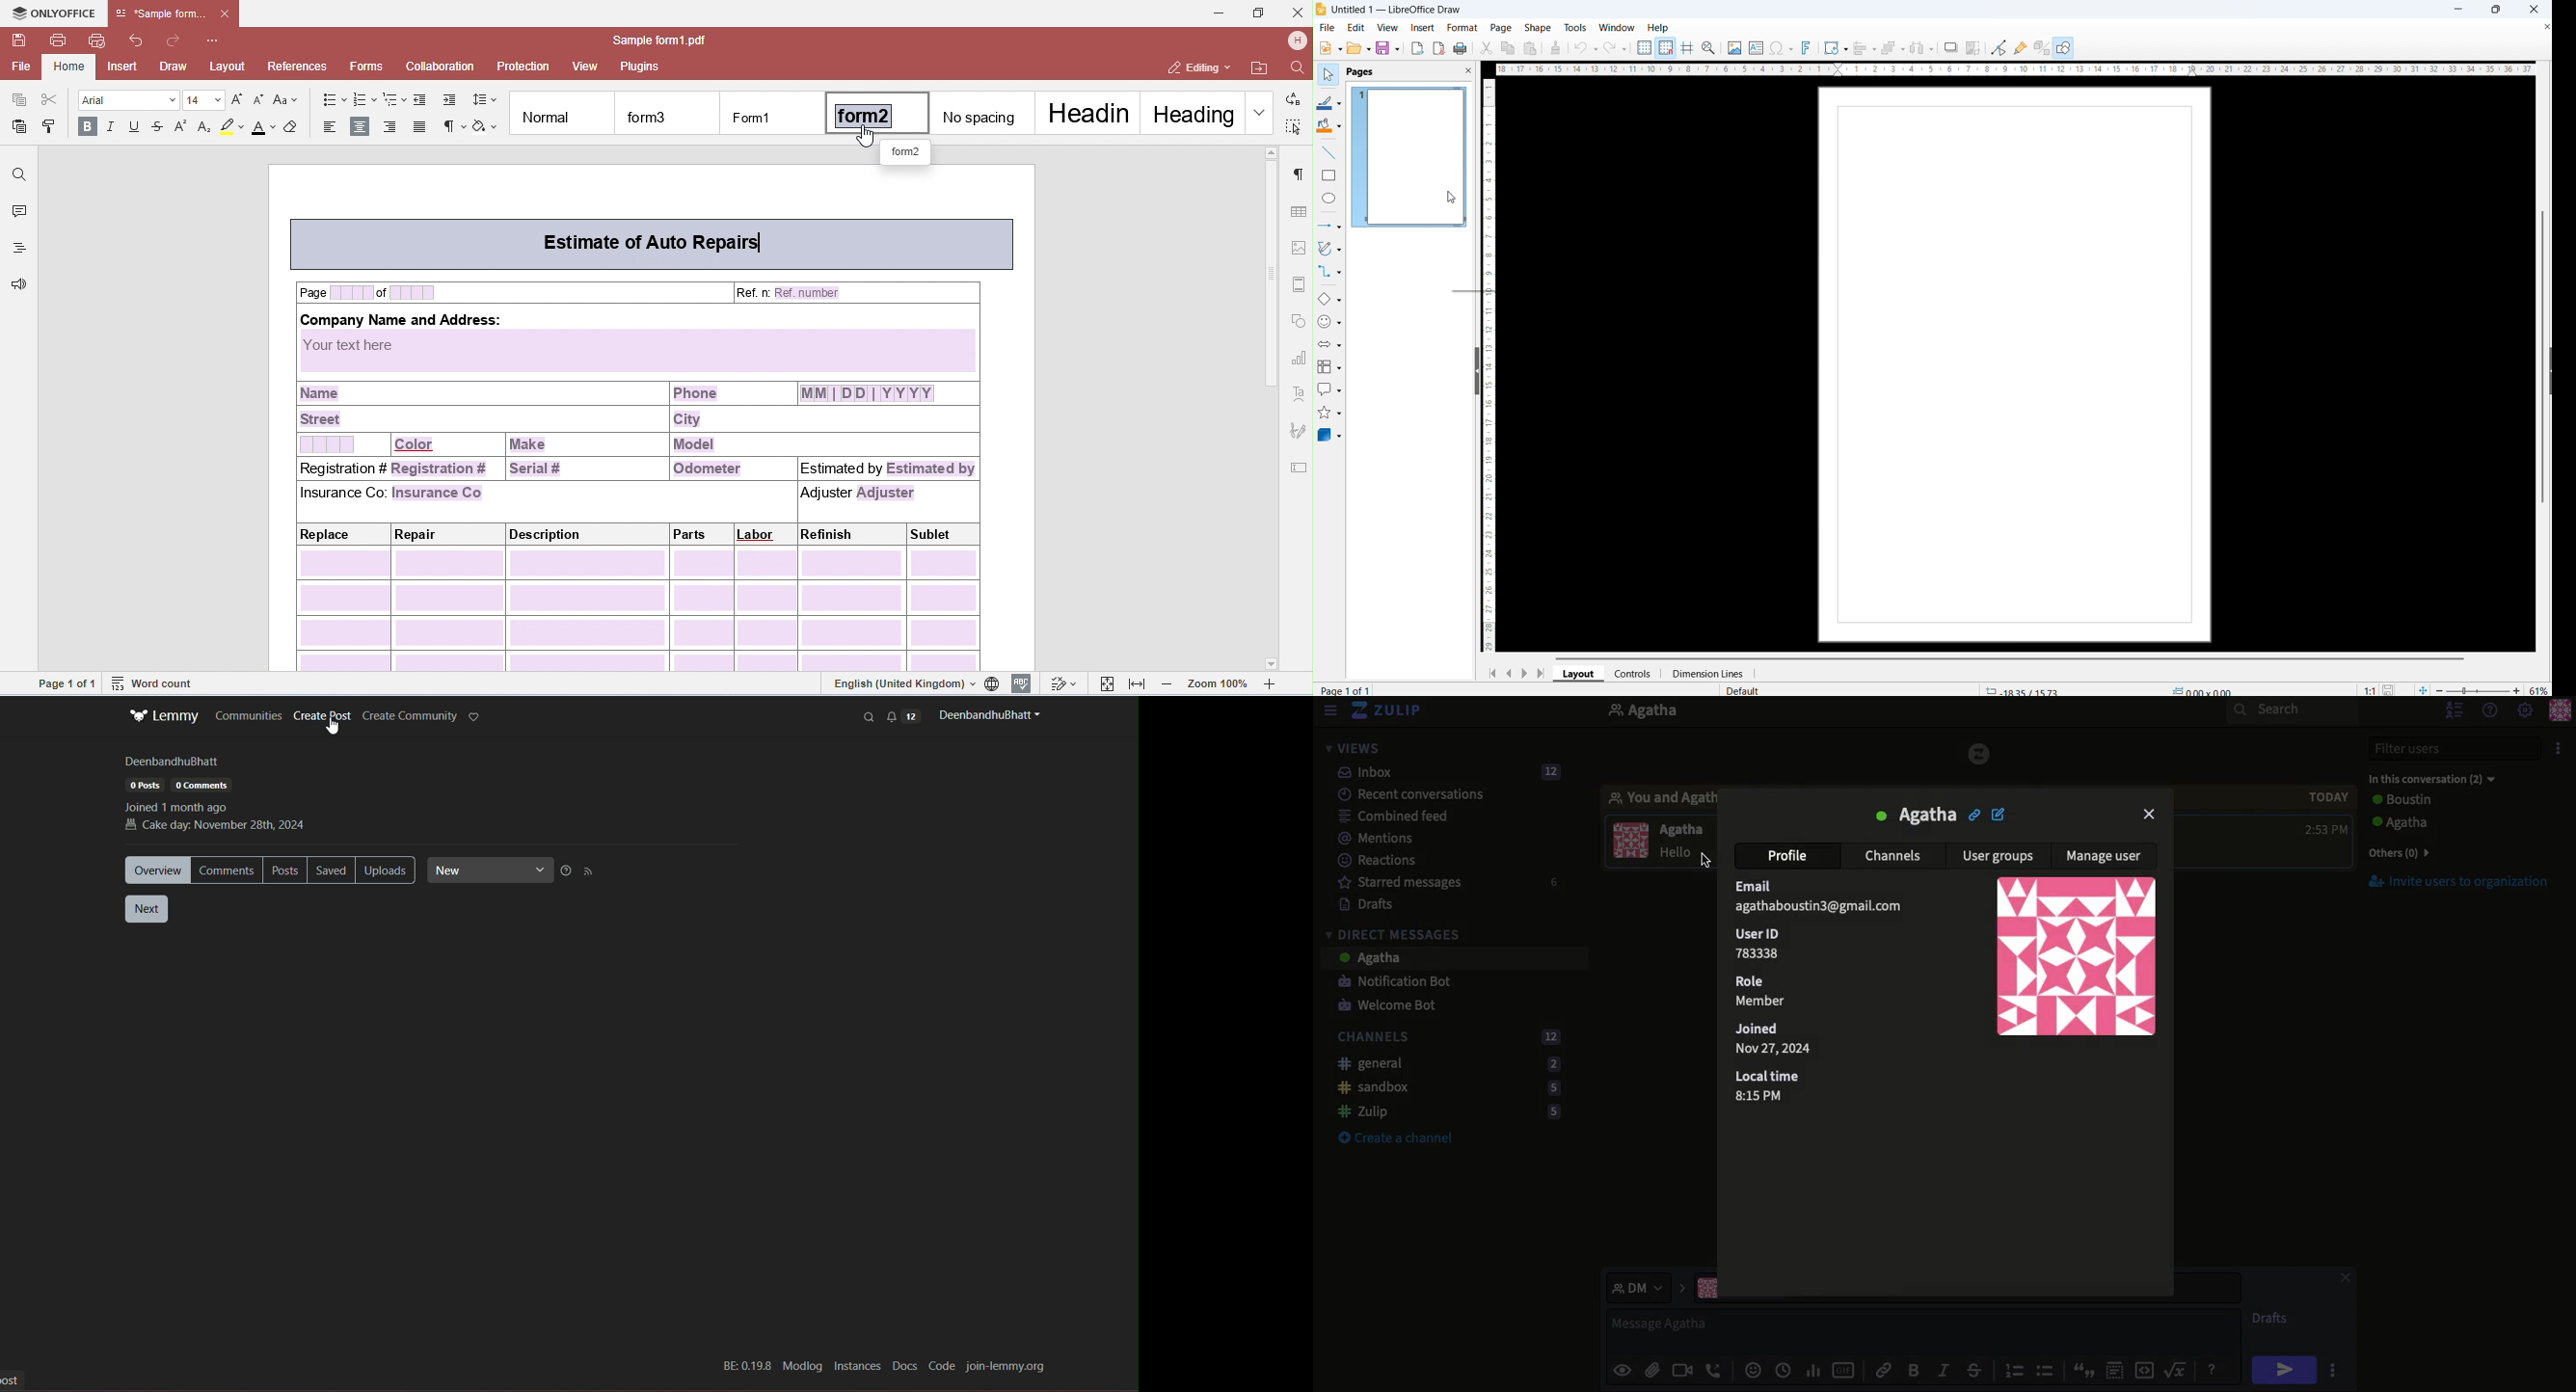 The width and height of the screenshot is (2576, 1400). Describe the element at coordinates (2017, 70) in the screenshot. I see `Horizontal ruler ` at that location.